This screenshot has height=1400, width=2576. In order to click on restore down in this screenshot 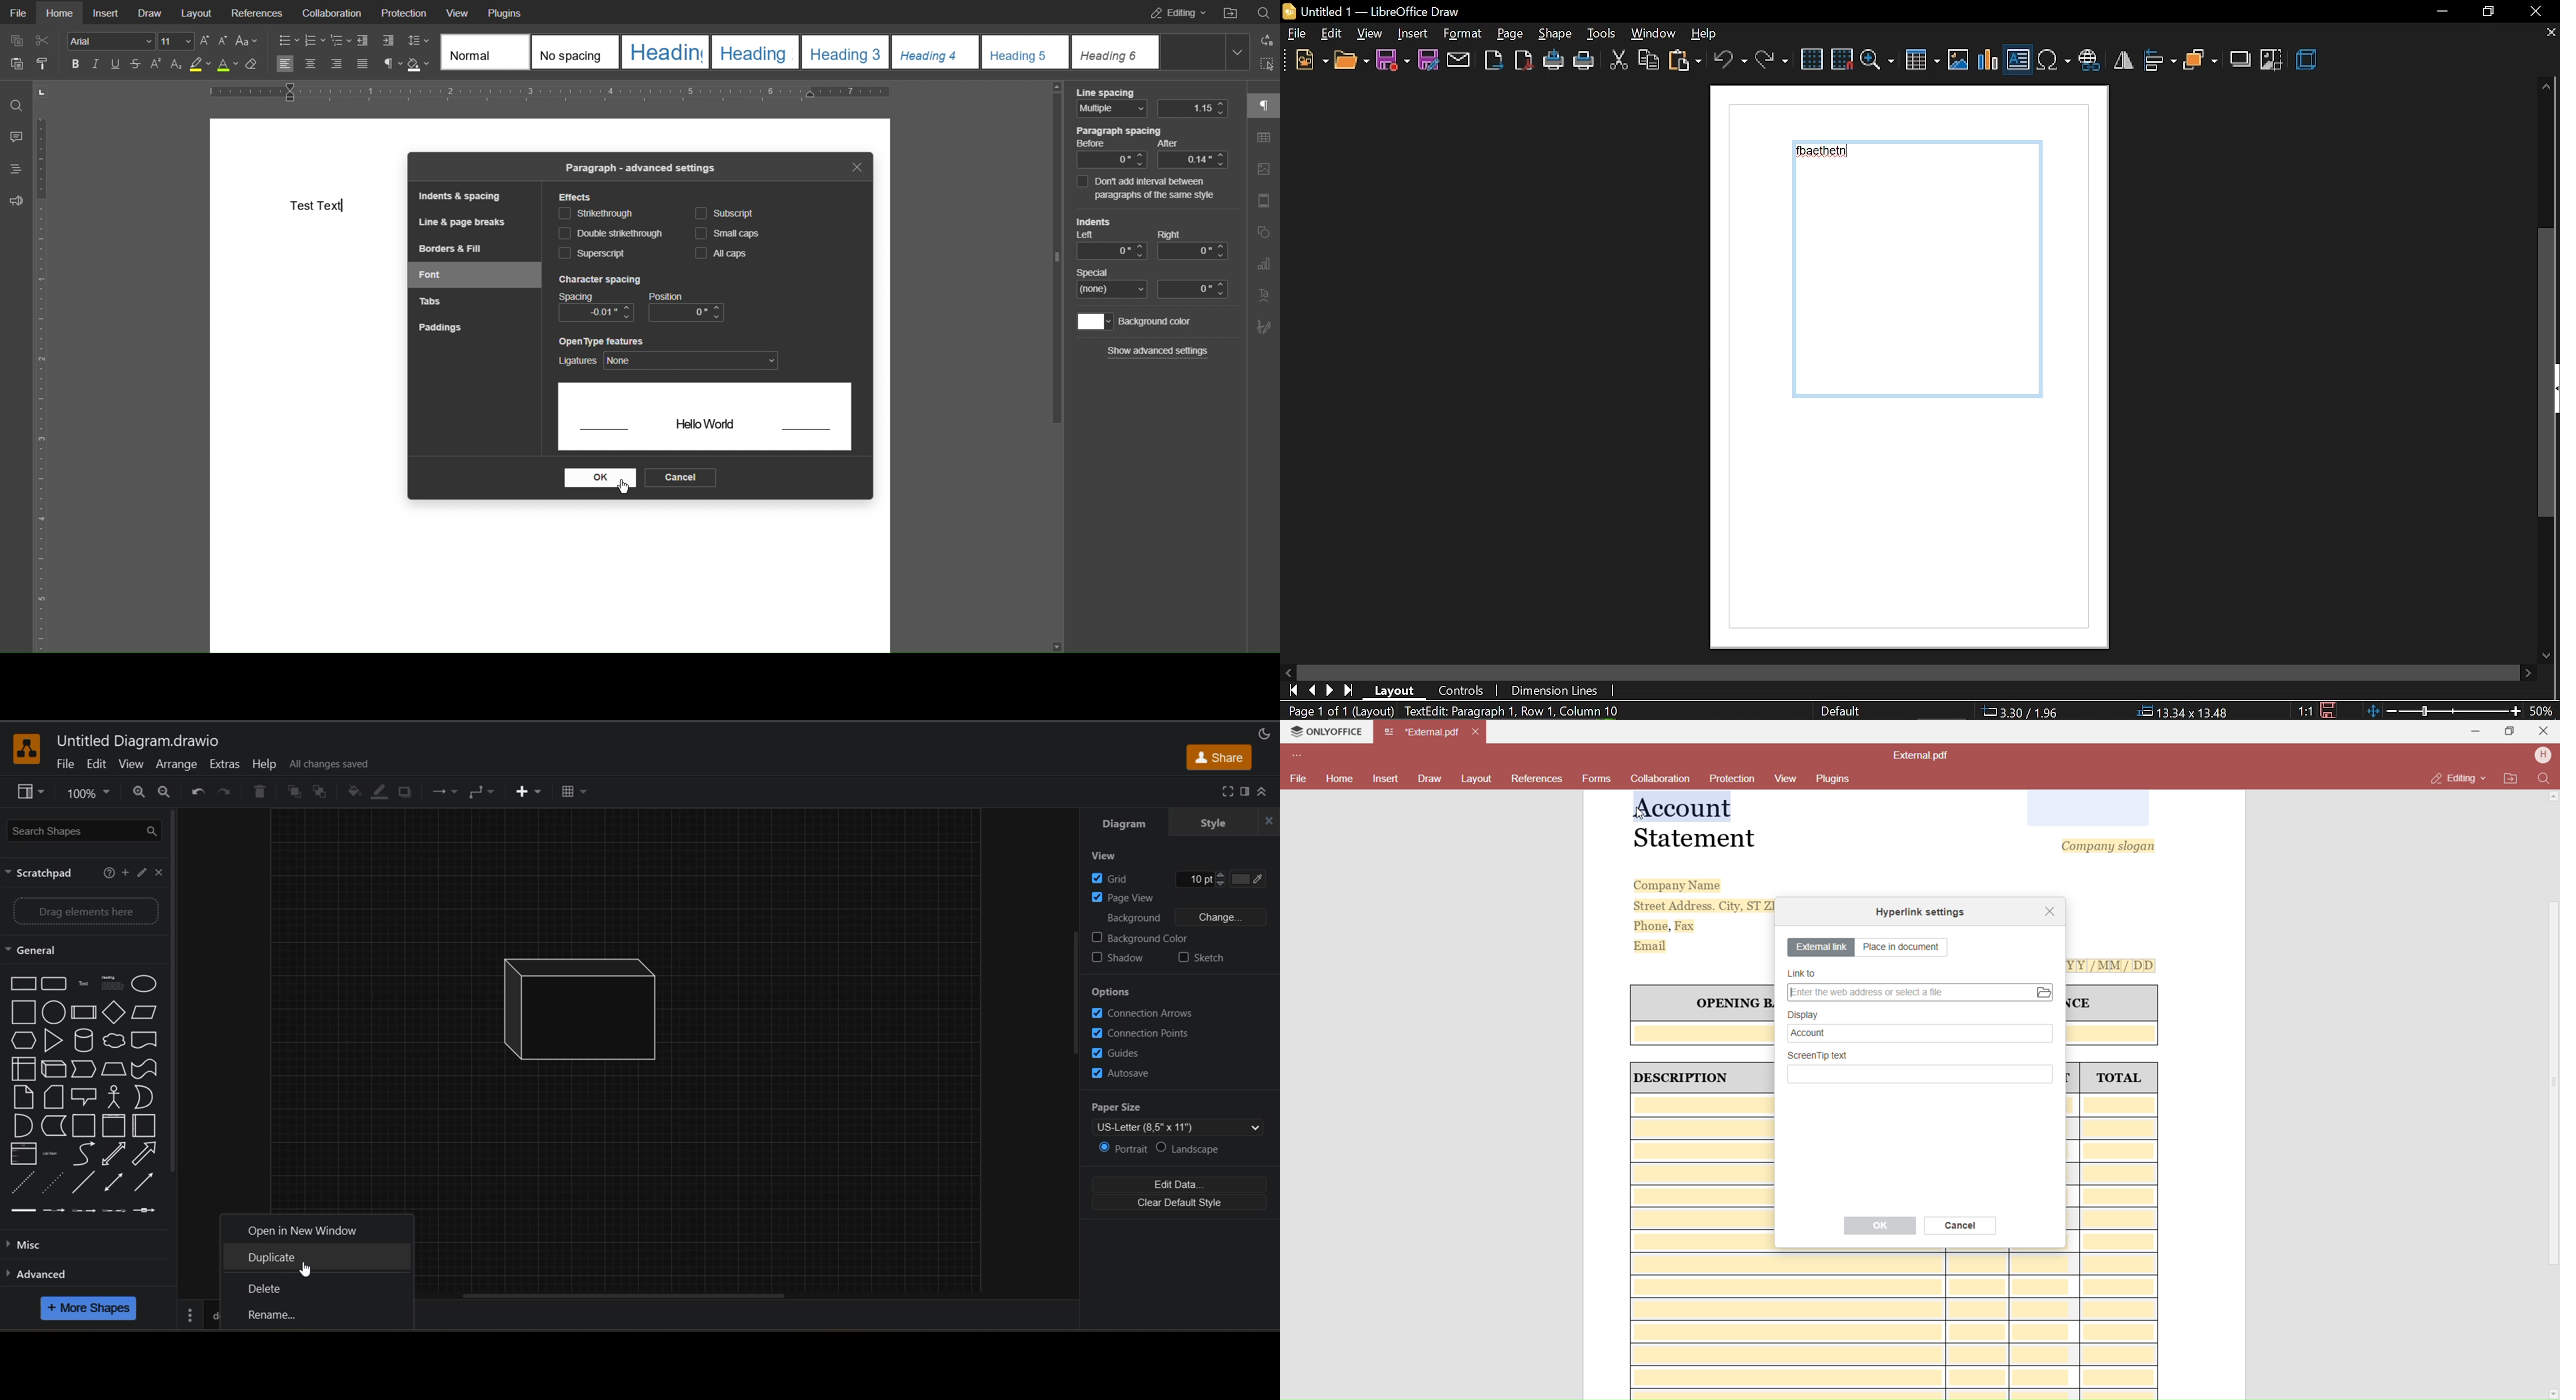, I will do `click(2491, 11)`.